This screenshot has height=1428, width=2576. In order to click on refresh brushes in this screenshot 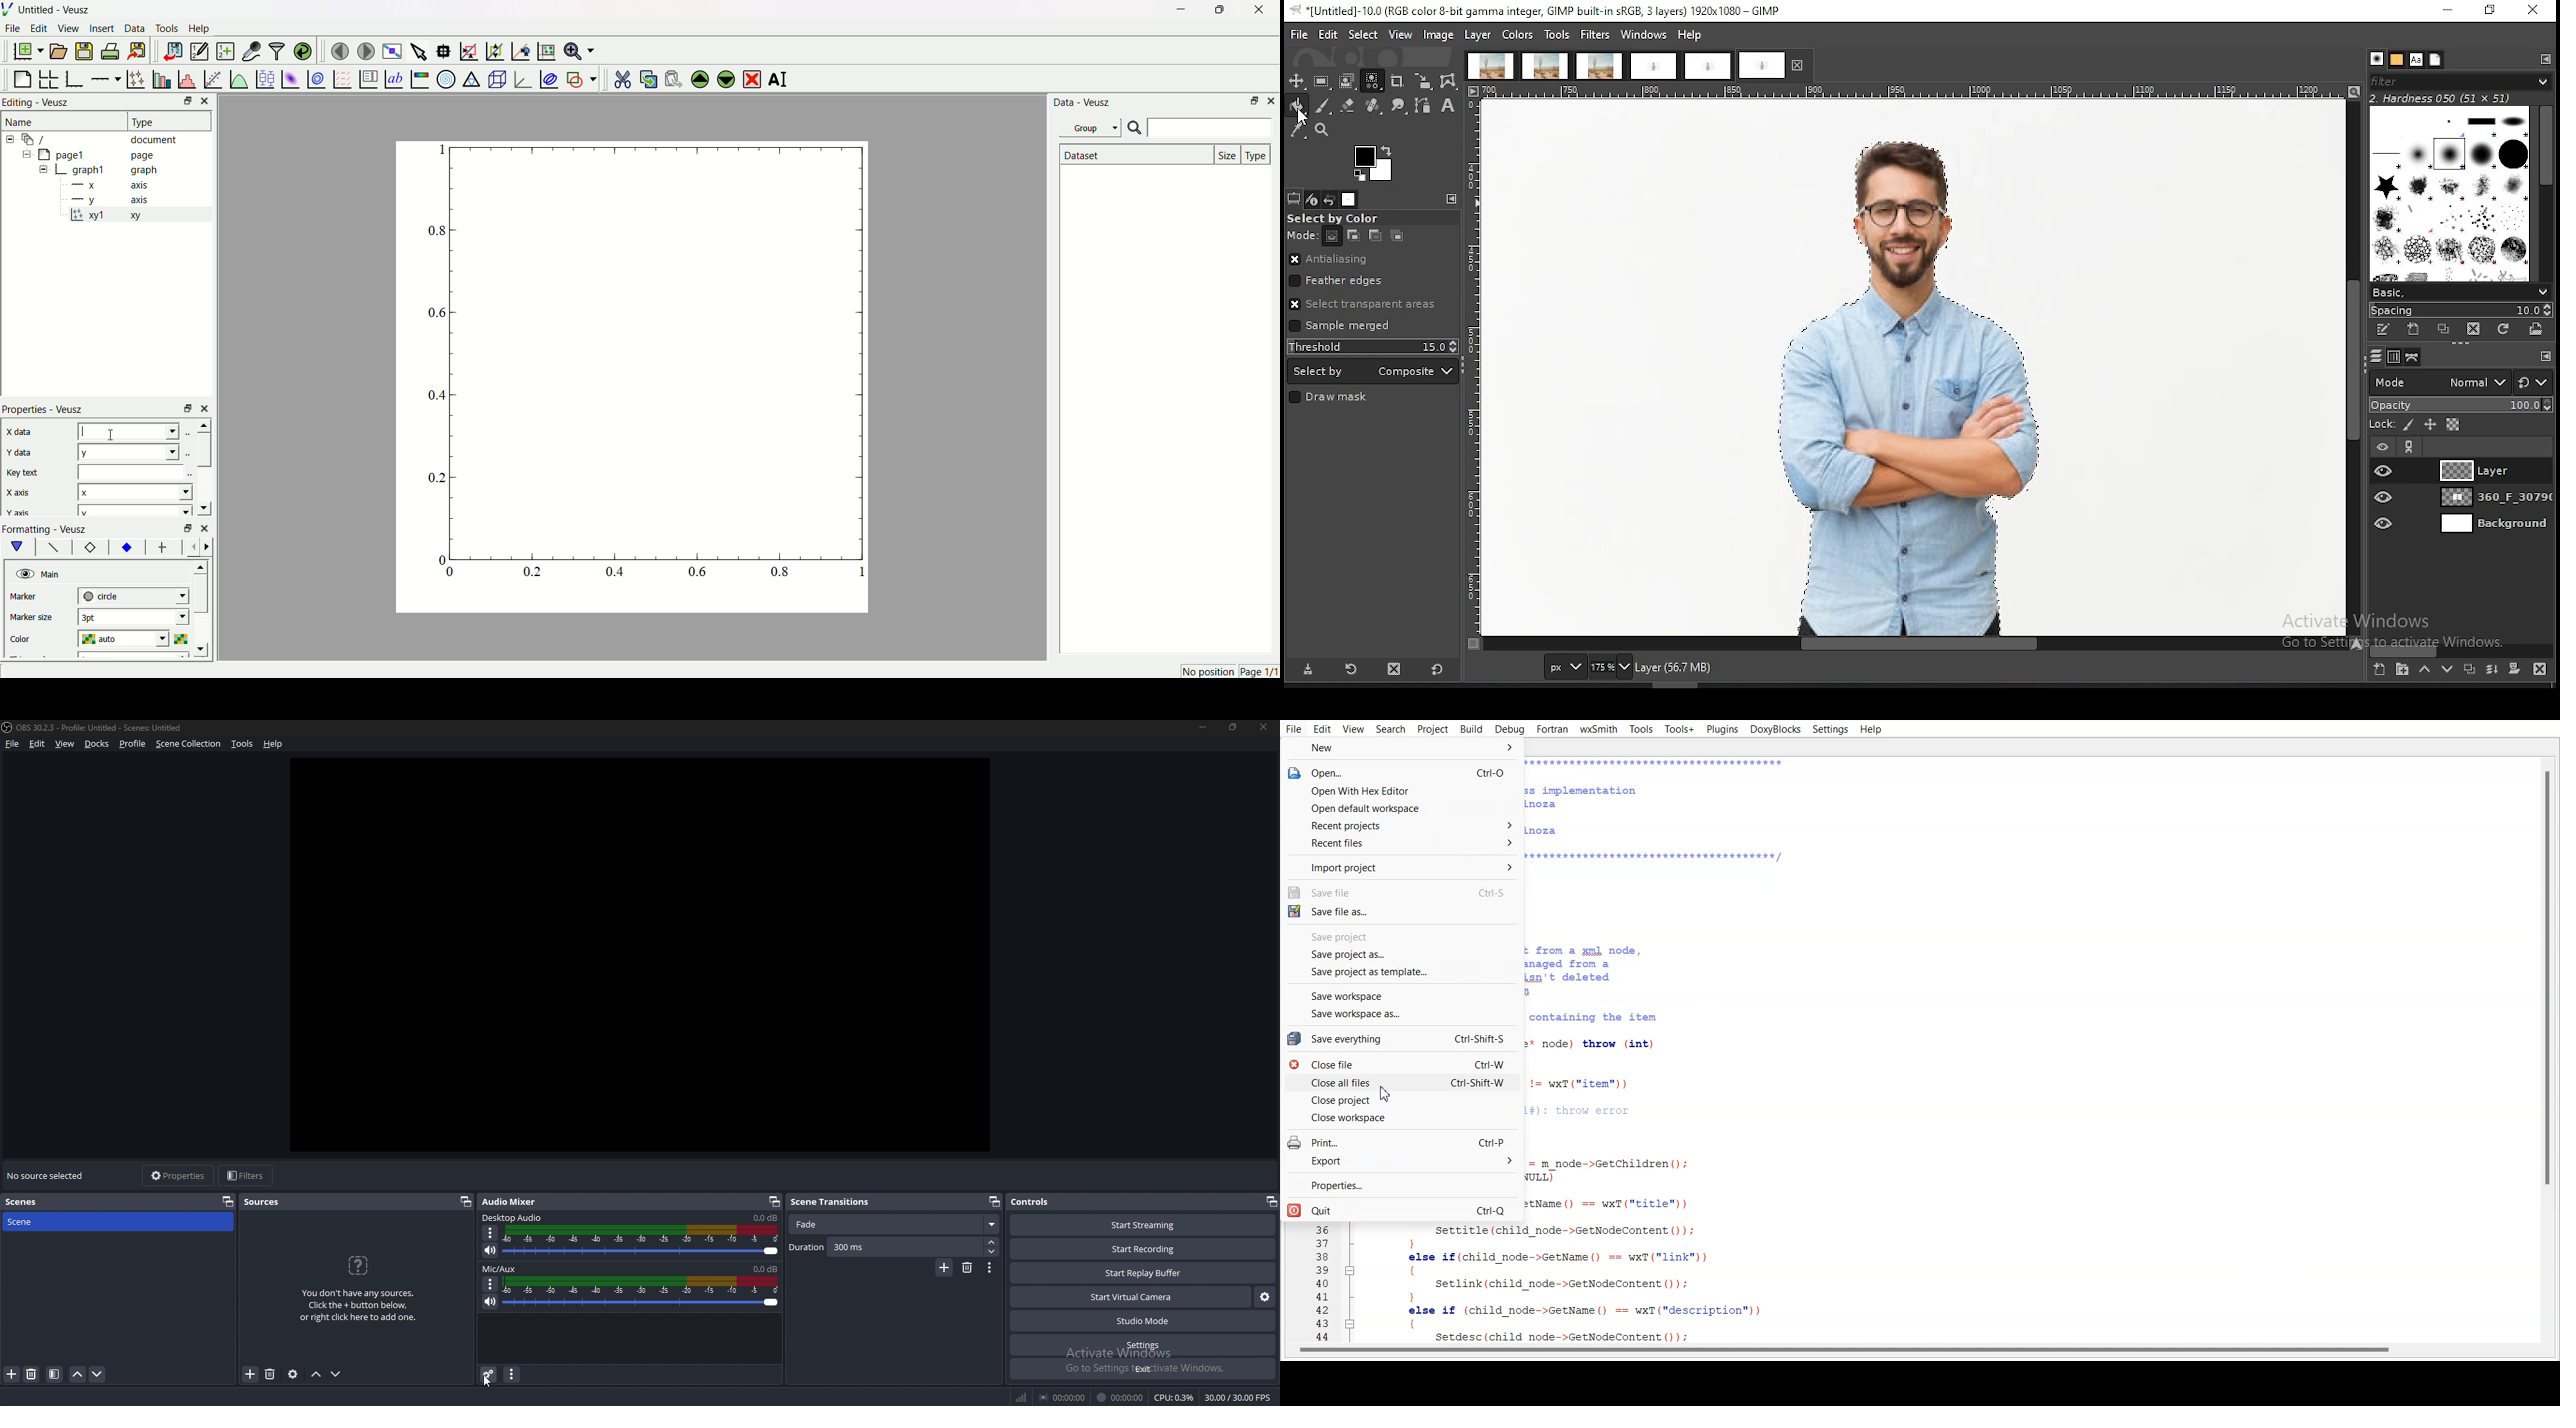, I will do `click(2501, 330)`.